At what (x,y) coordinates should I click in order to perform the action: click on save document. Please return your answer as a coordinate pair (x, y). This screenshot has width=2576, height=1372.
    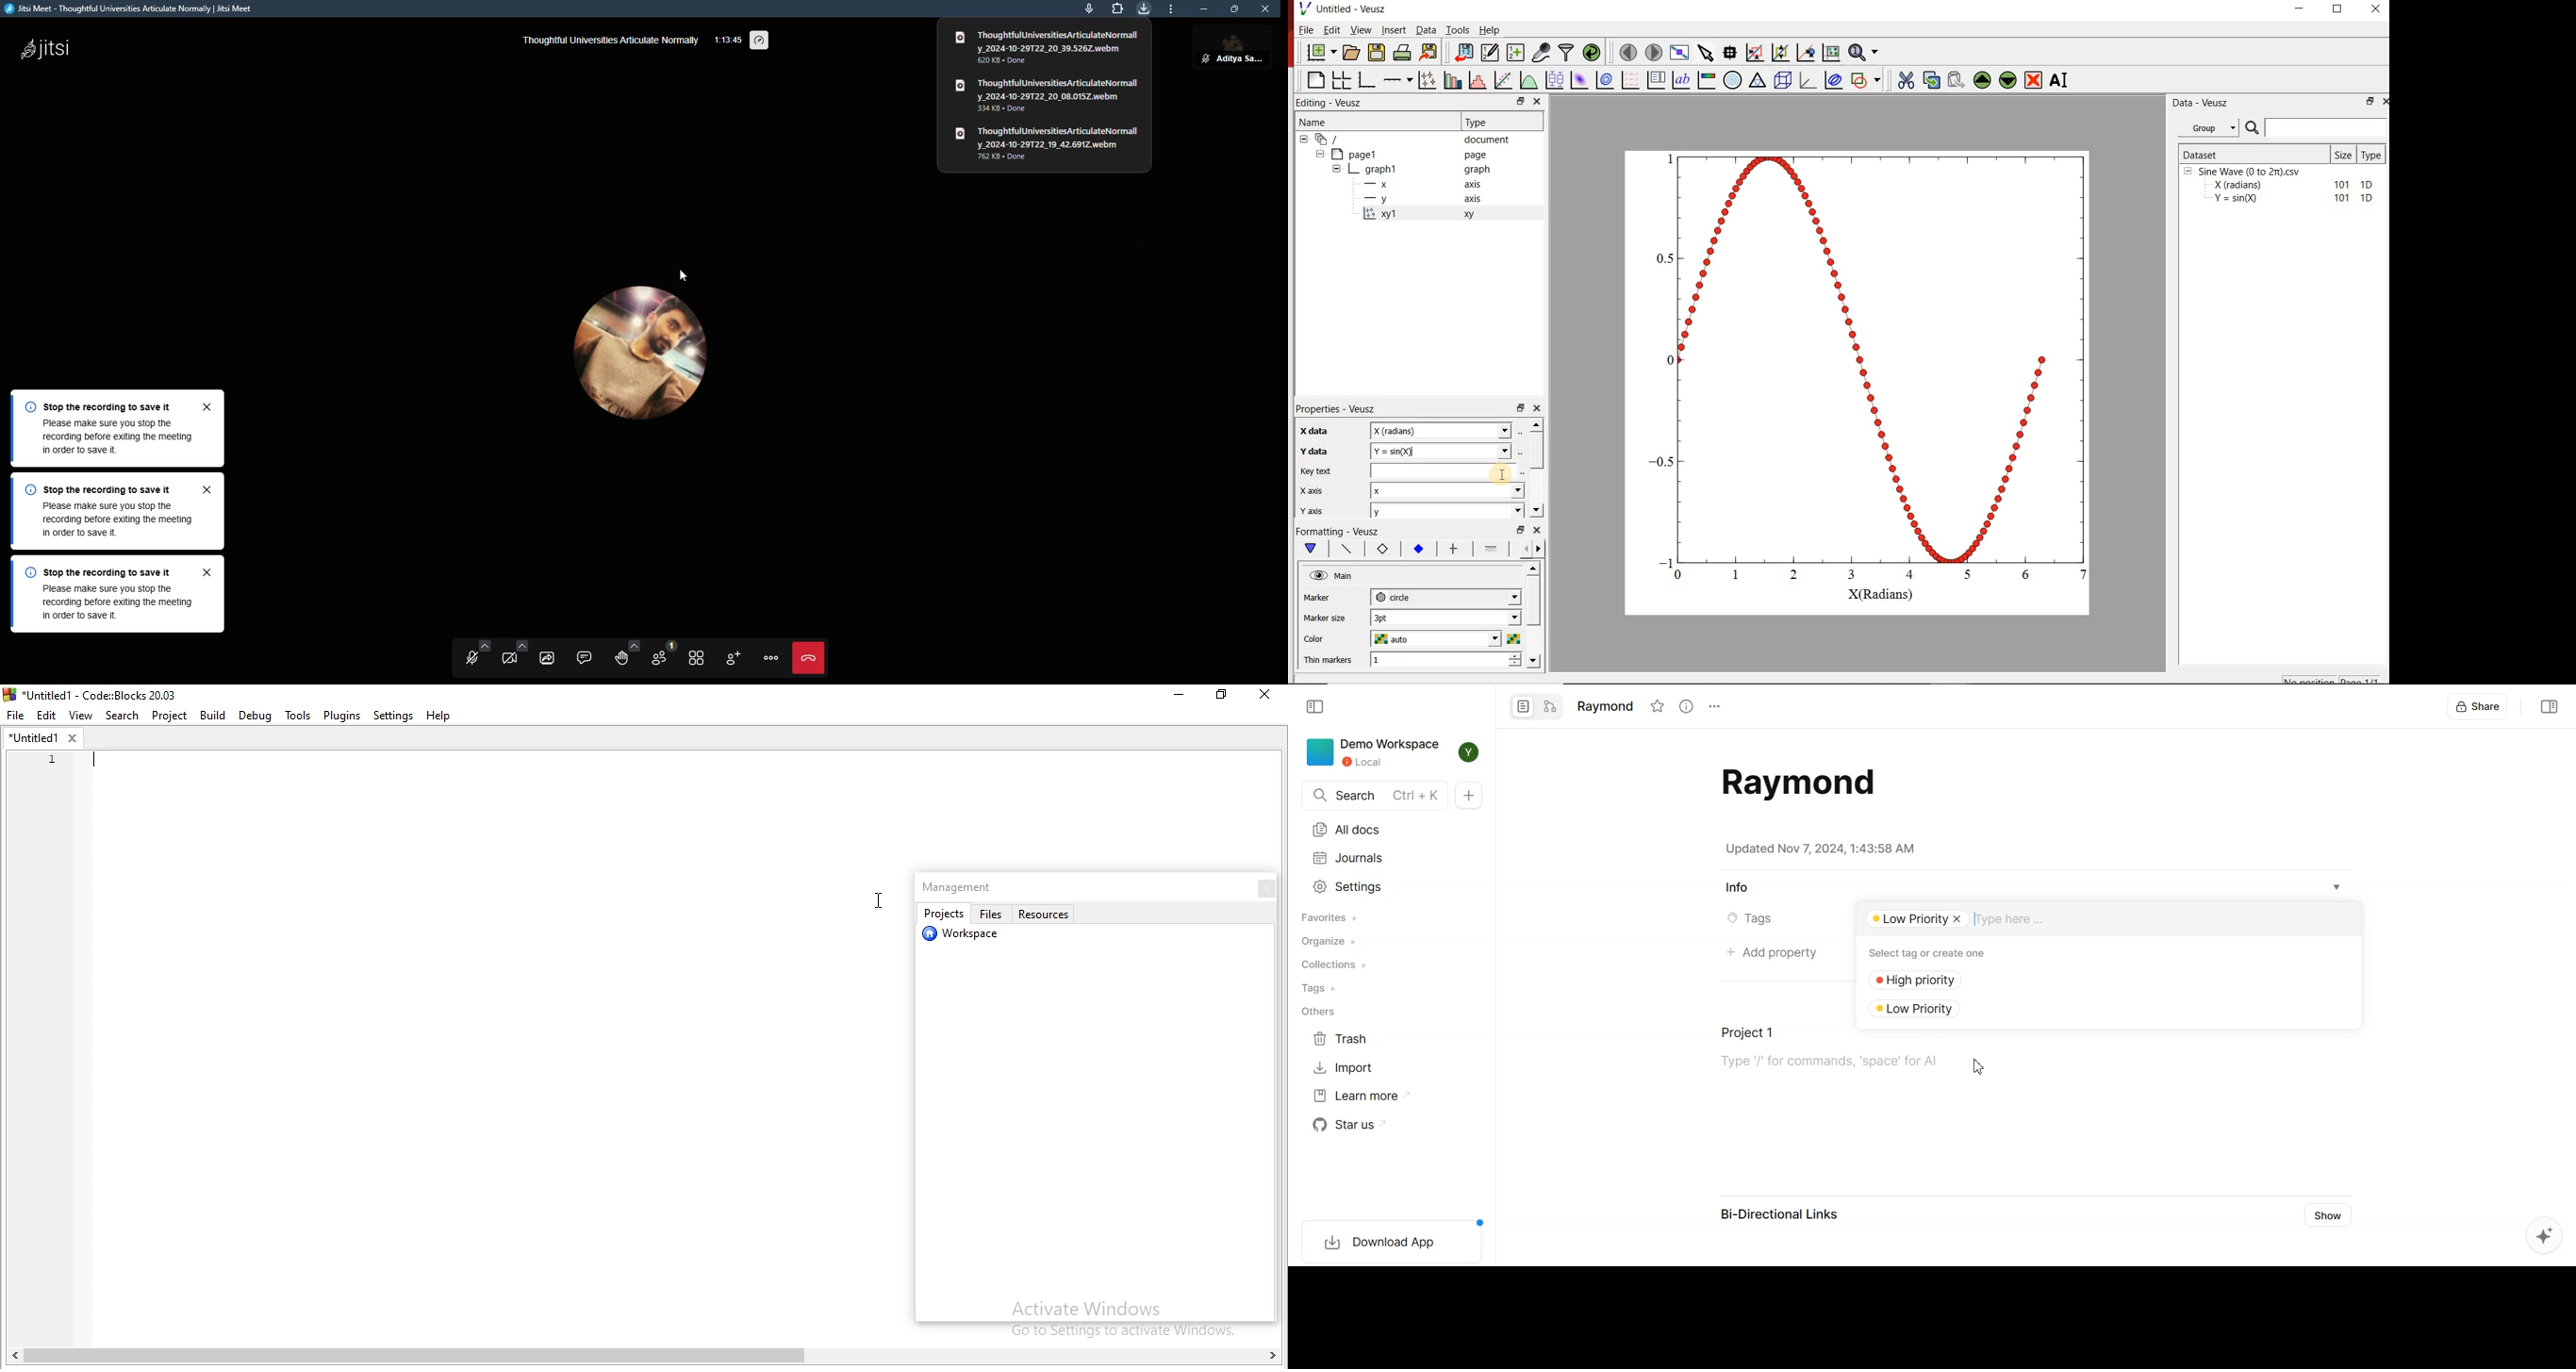
    Looking at the image, I should click on (1377, 53).